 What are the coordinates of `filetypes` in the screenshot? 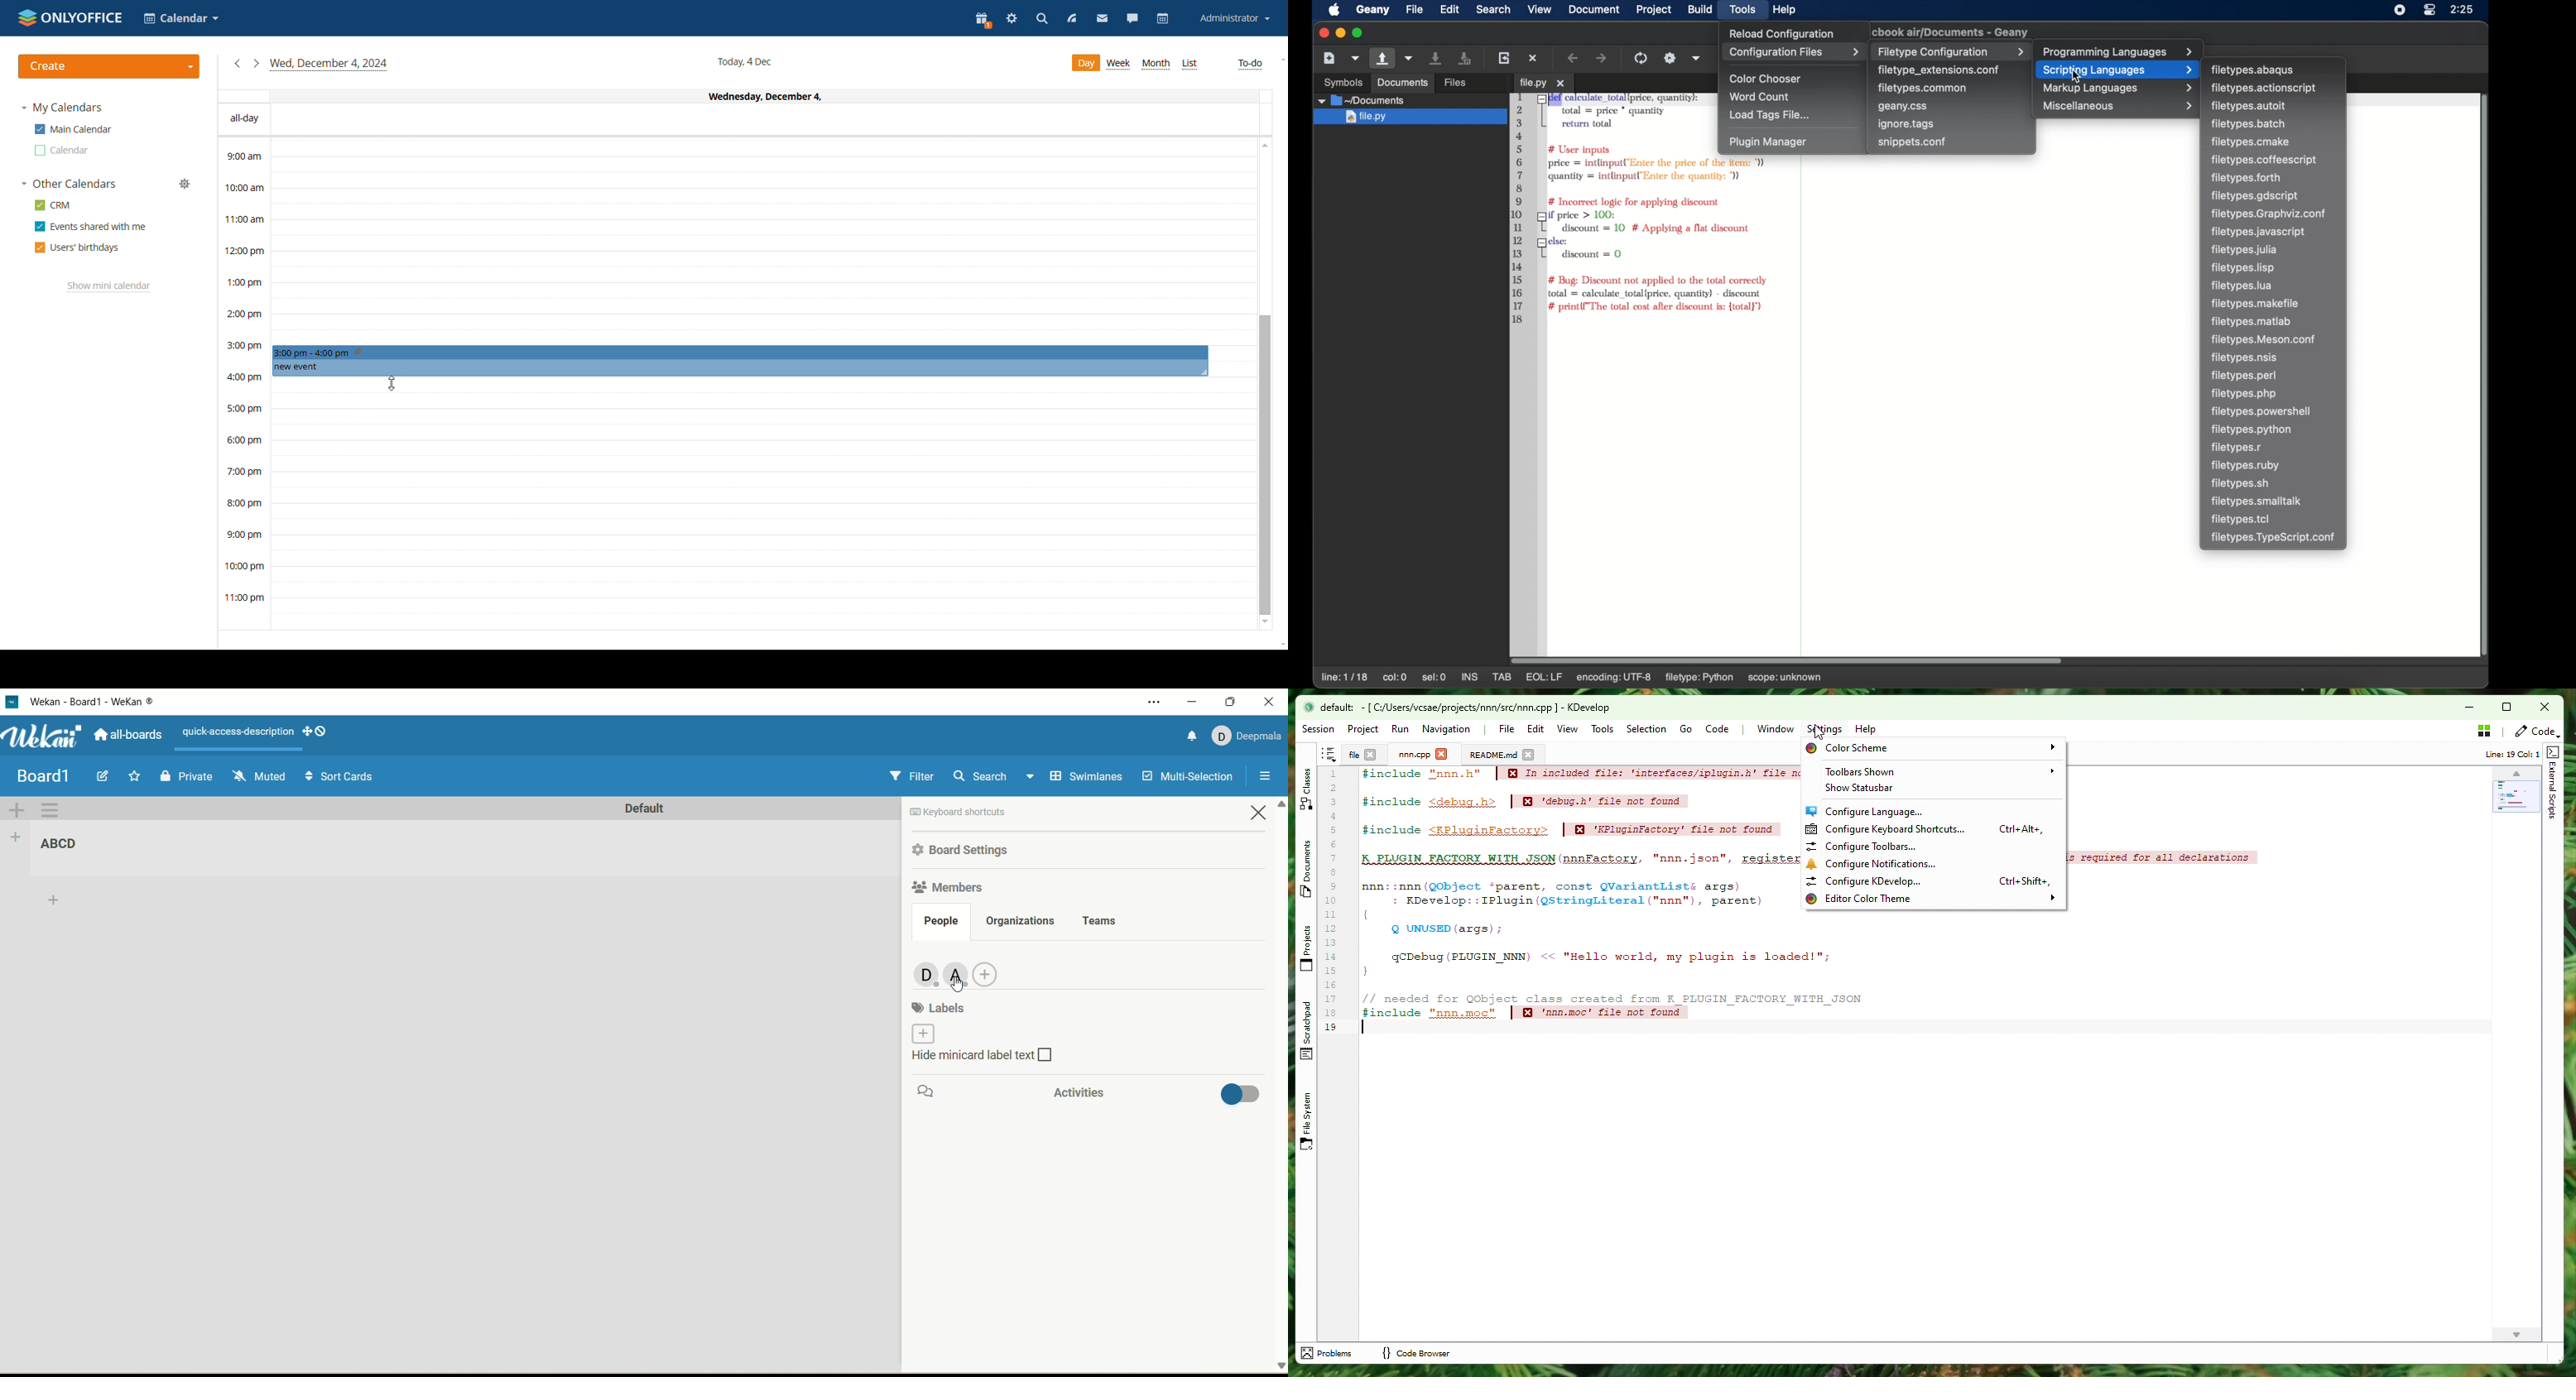 It's located at (2241, 519).